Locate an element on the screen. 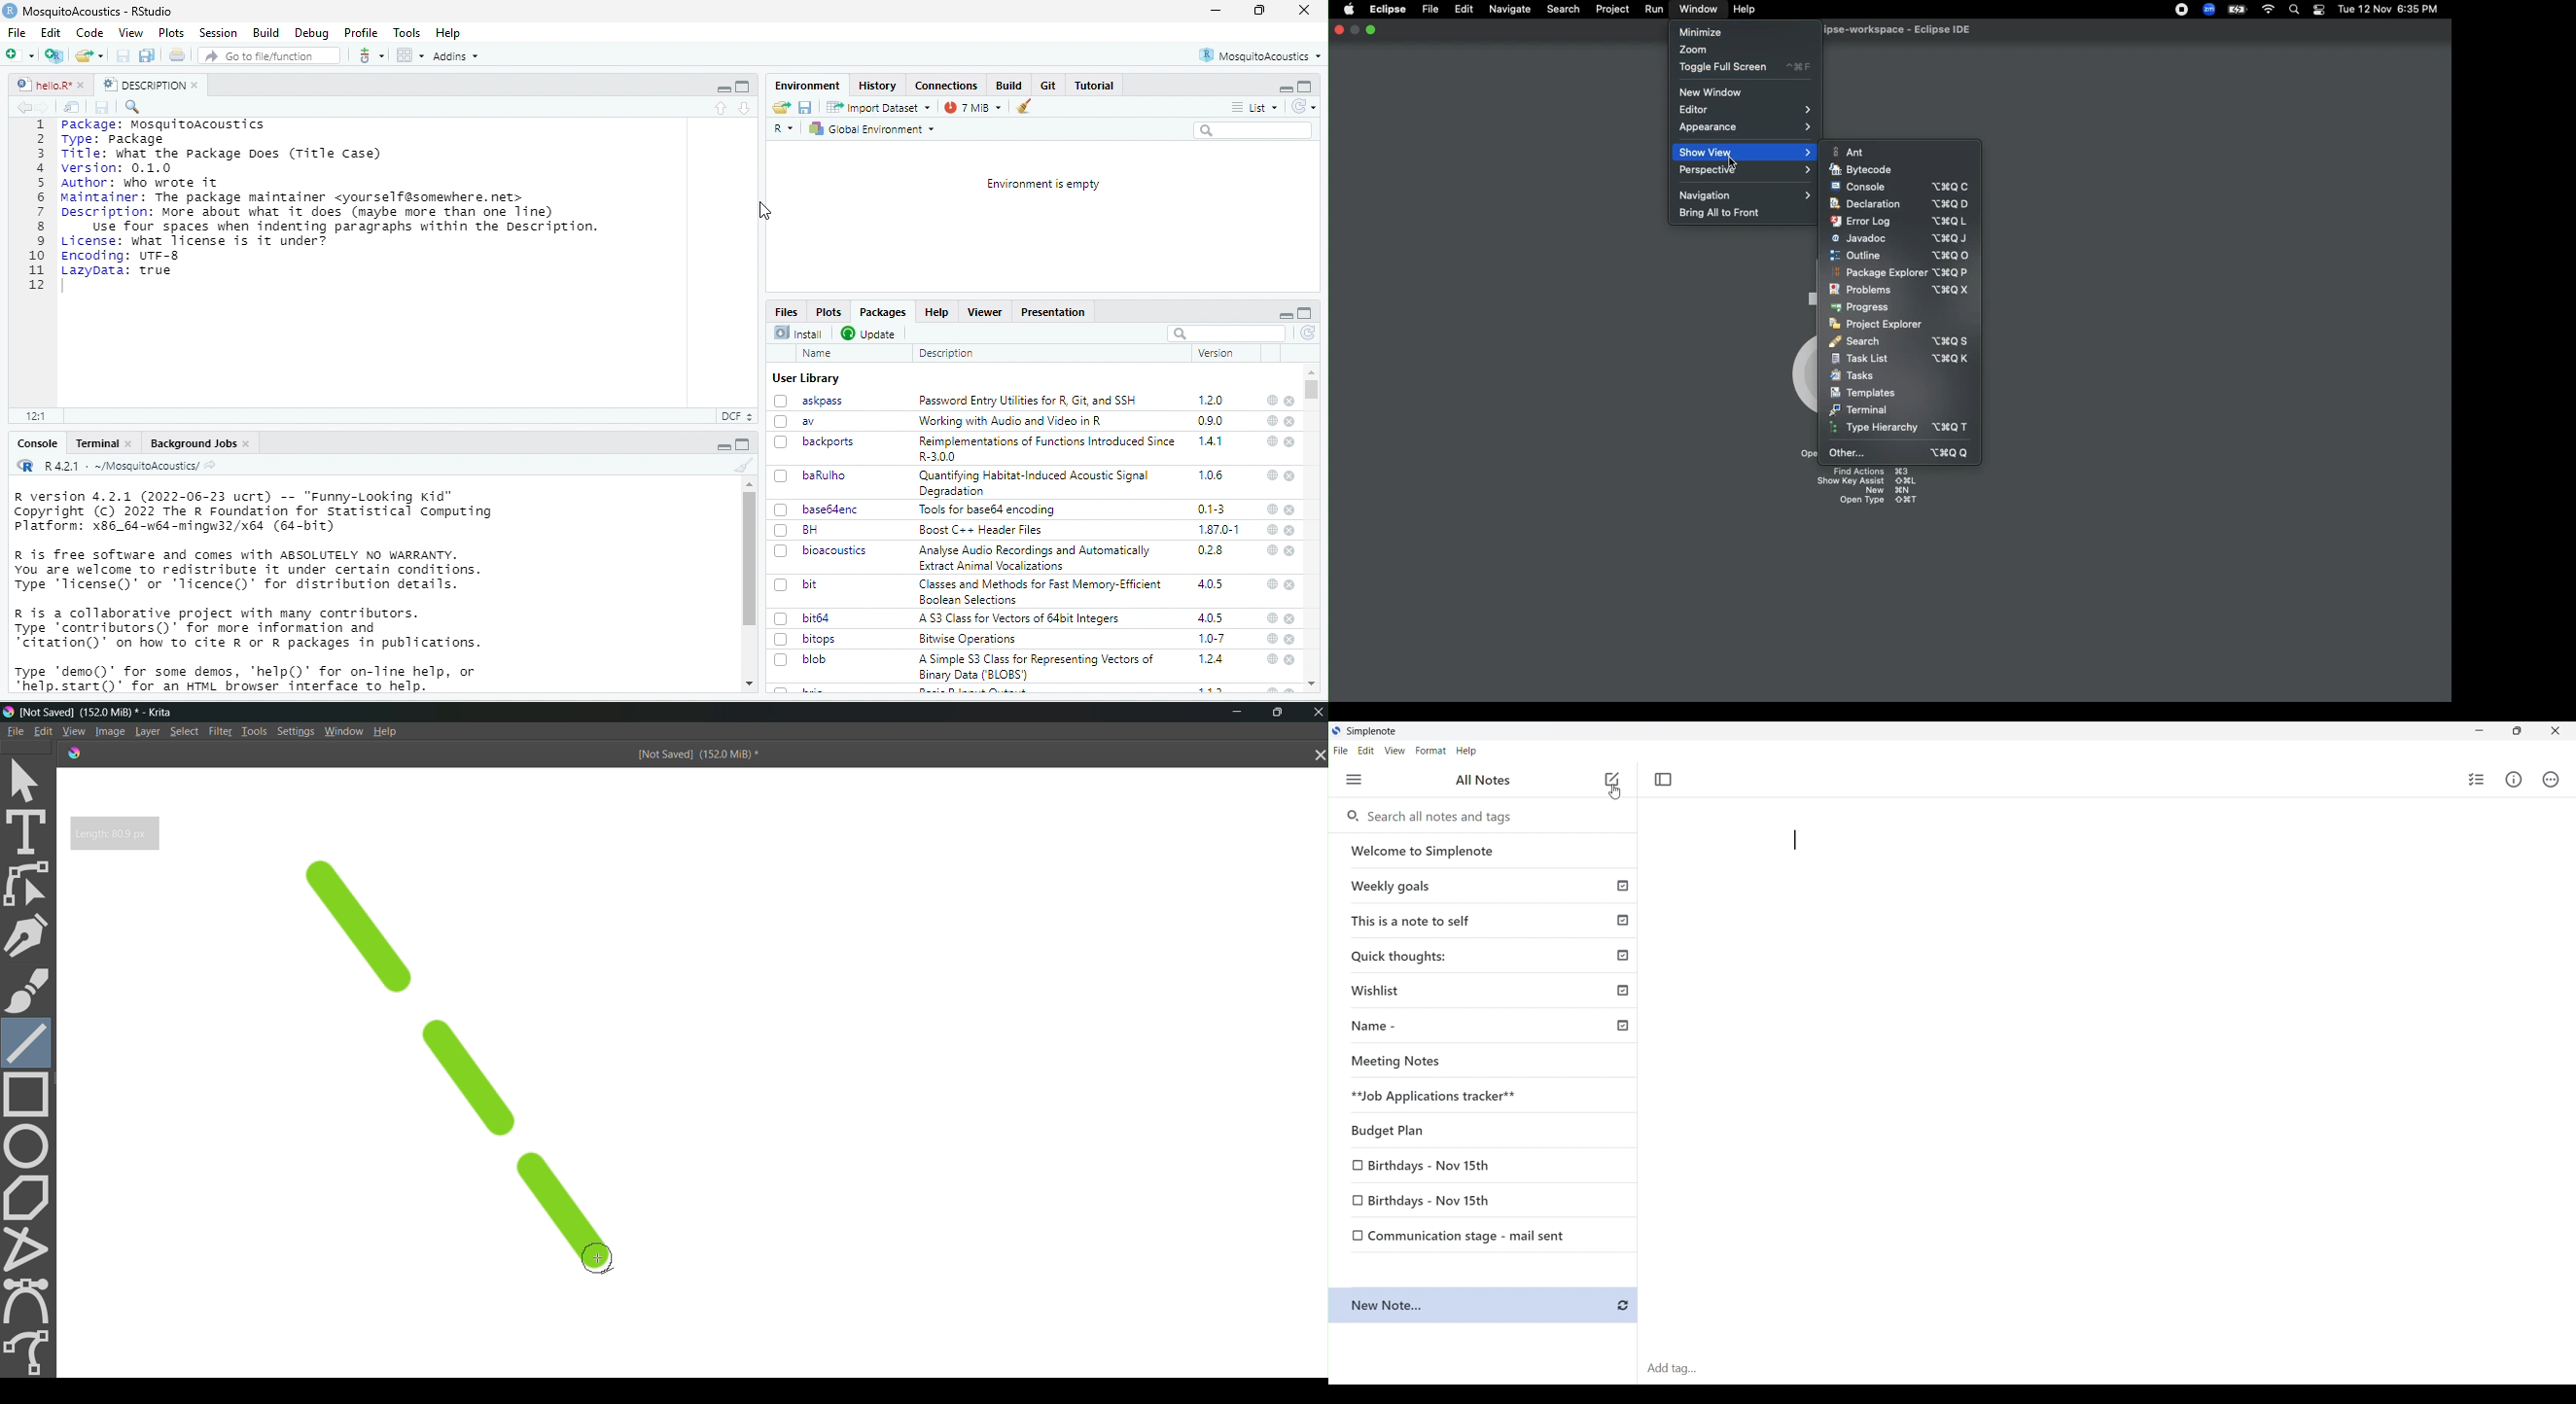 This screenshot has height=1428, width=2576. Help is located at coordinates (939, 313).